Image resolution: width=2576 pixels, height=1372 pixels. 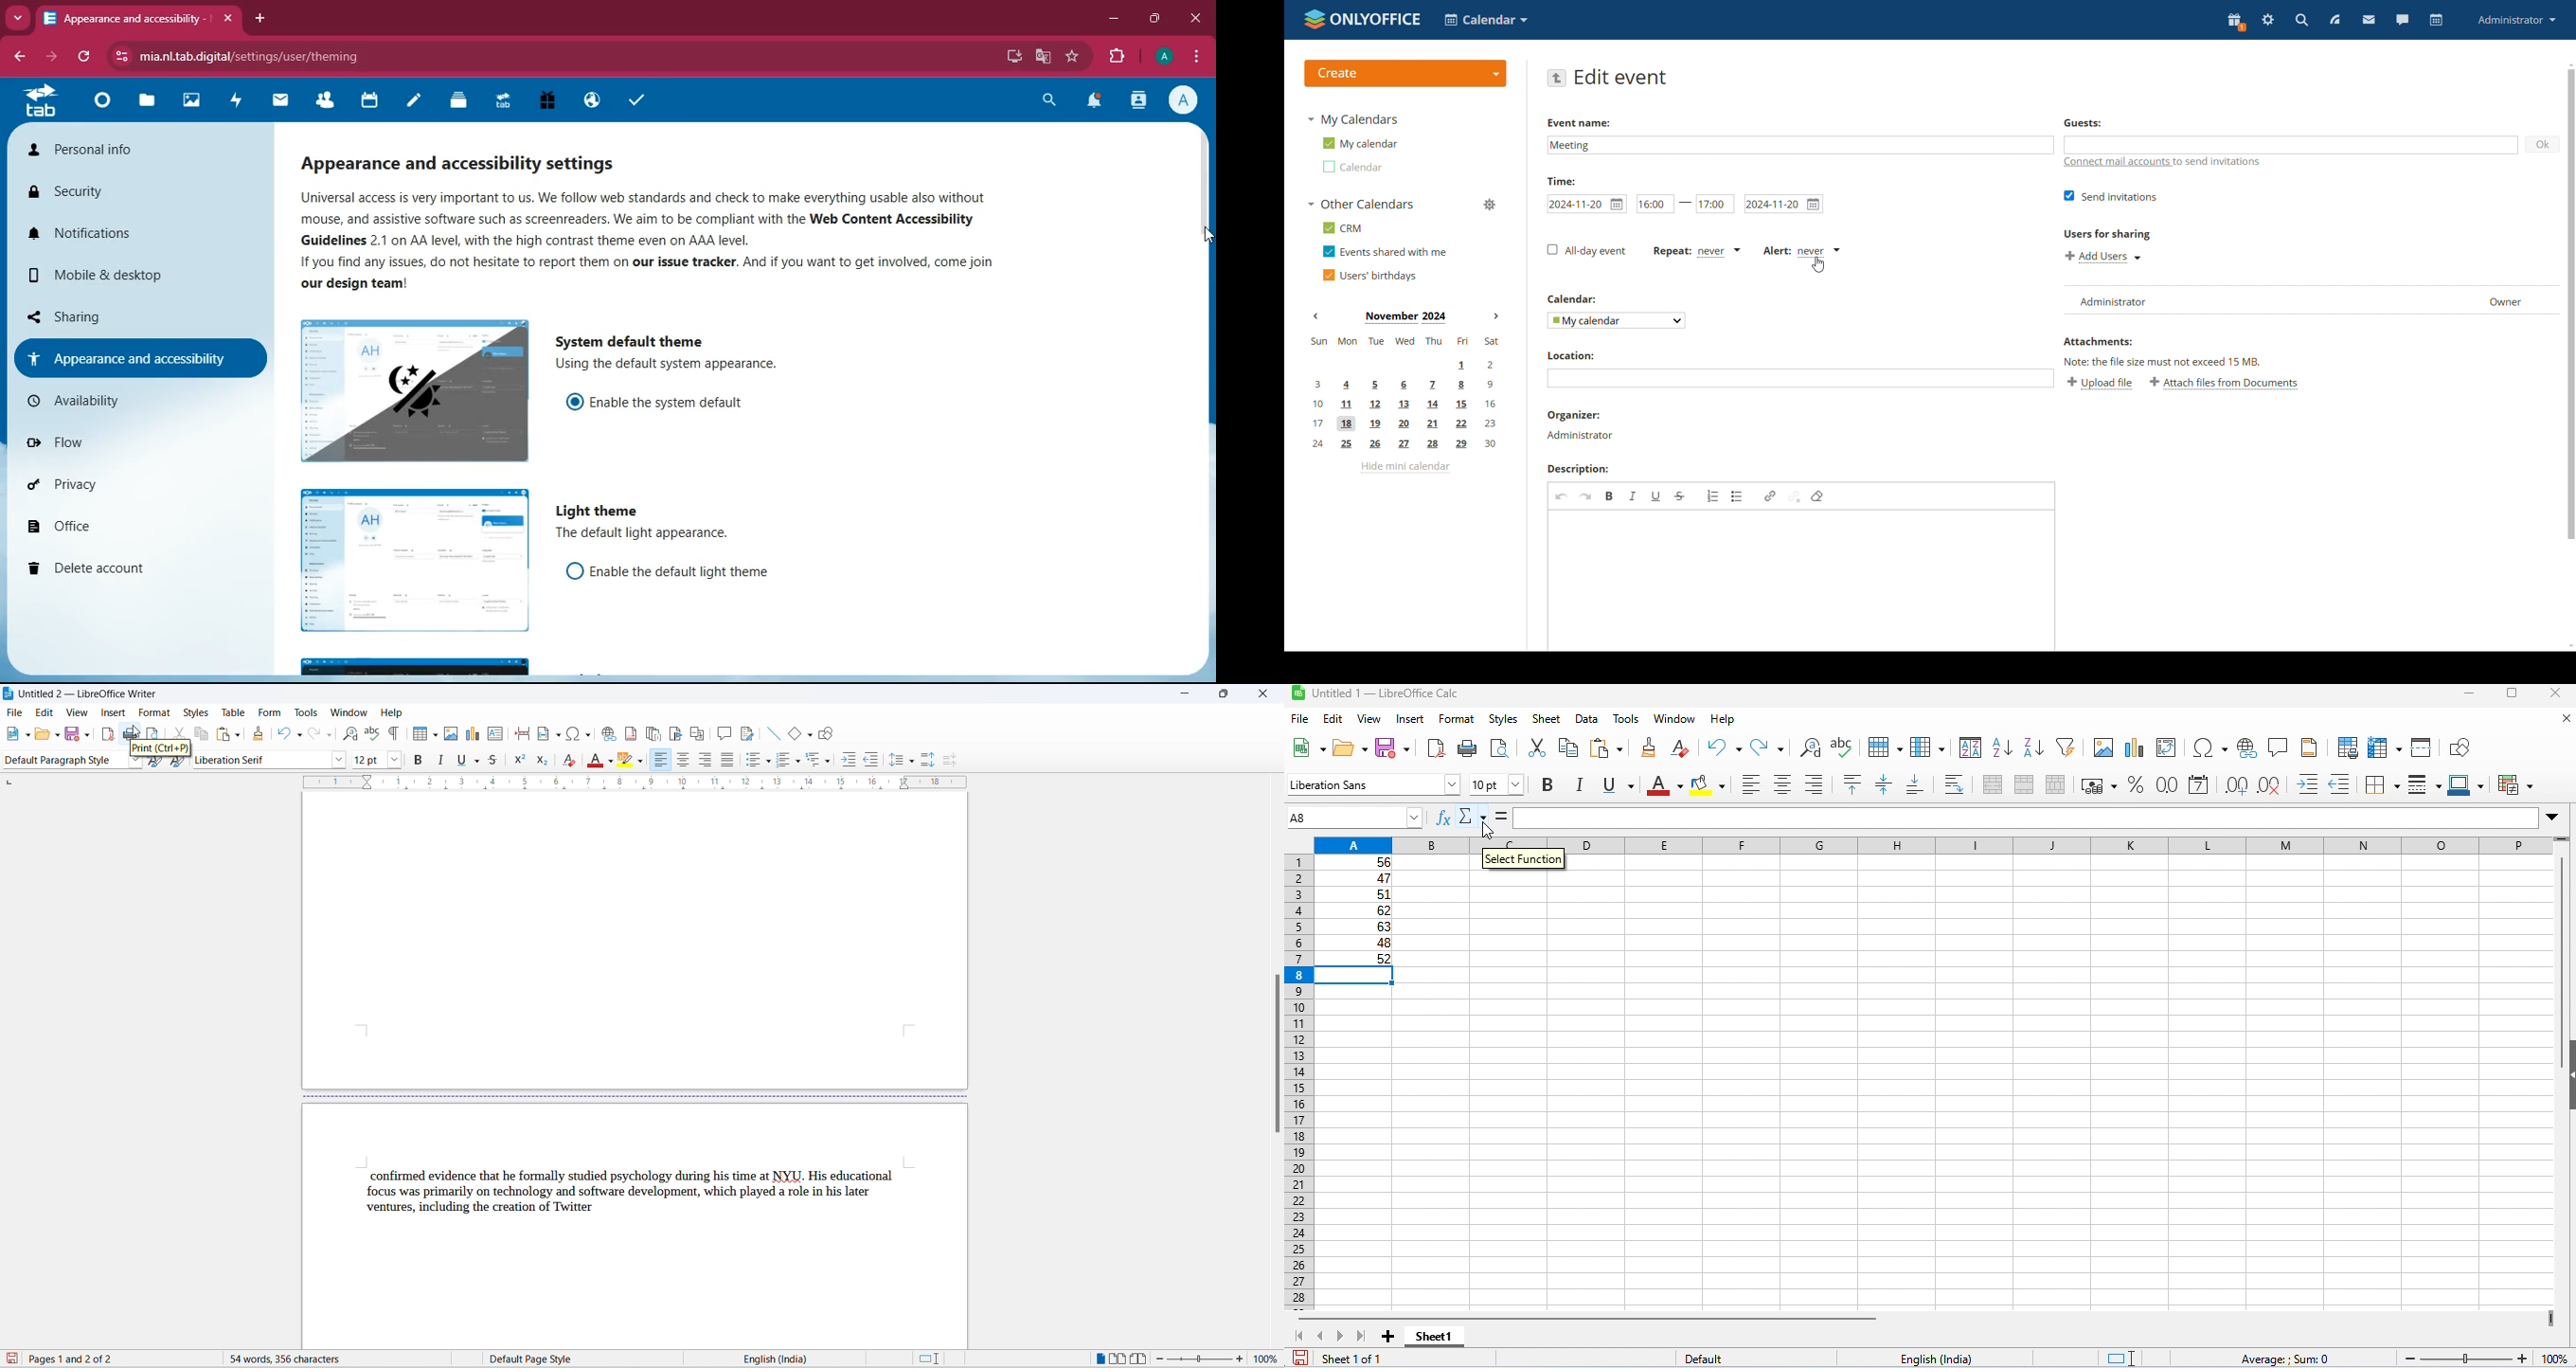 What do you see at coordinates (673, 404) in the screenshot?
I see `enable` at bounding box center [673, 404].